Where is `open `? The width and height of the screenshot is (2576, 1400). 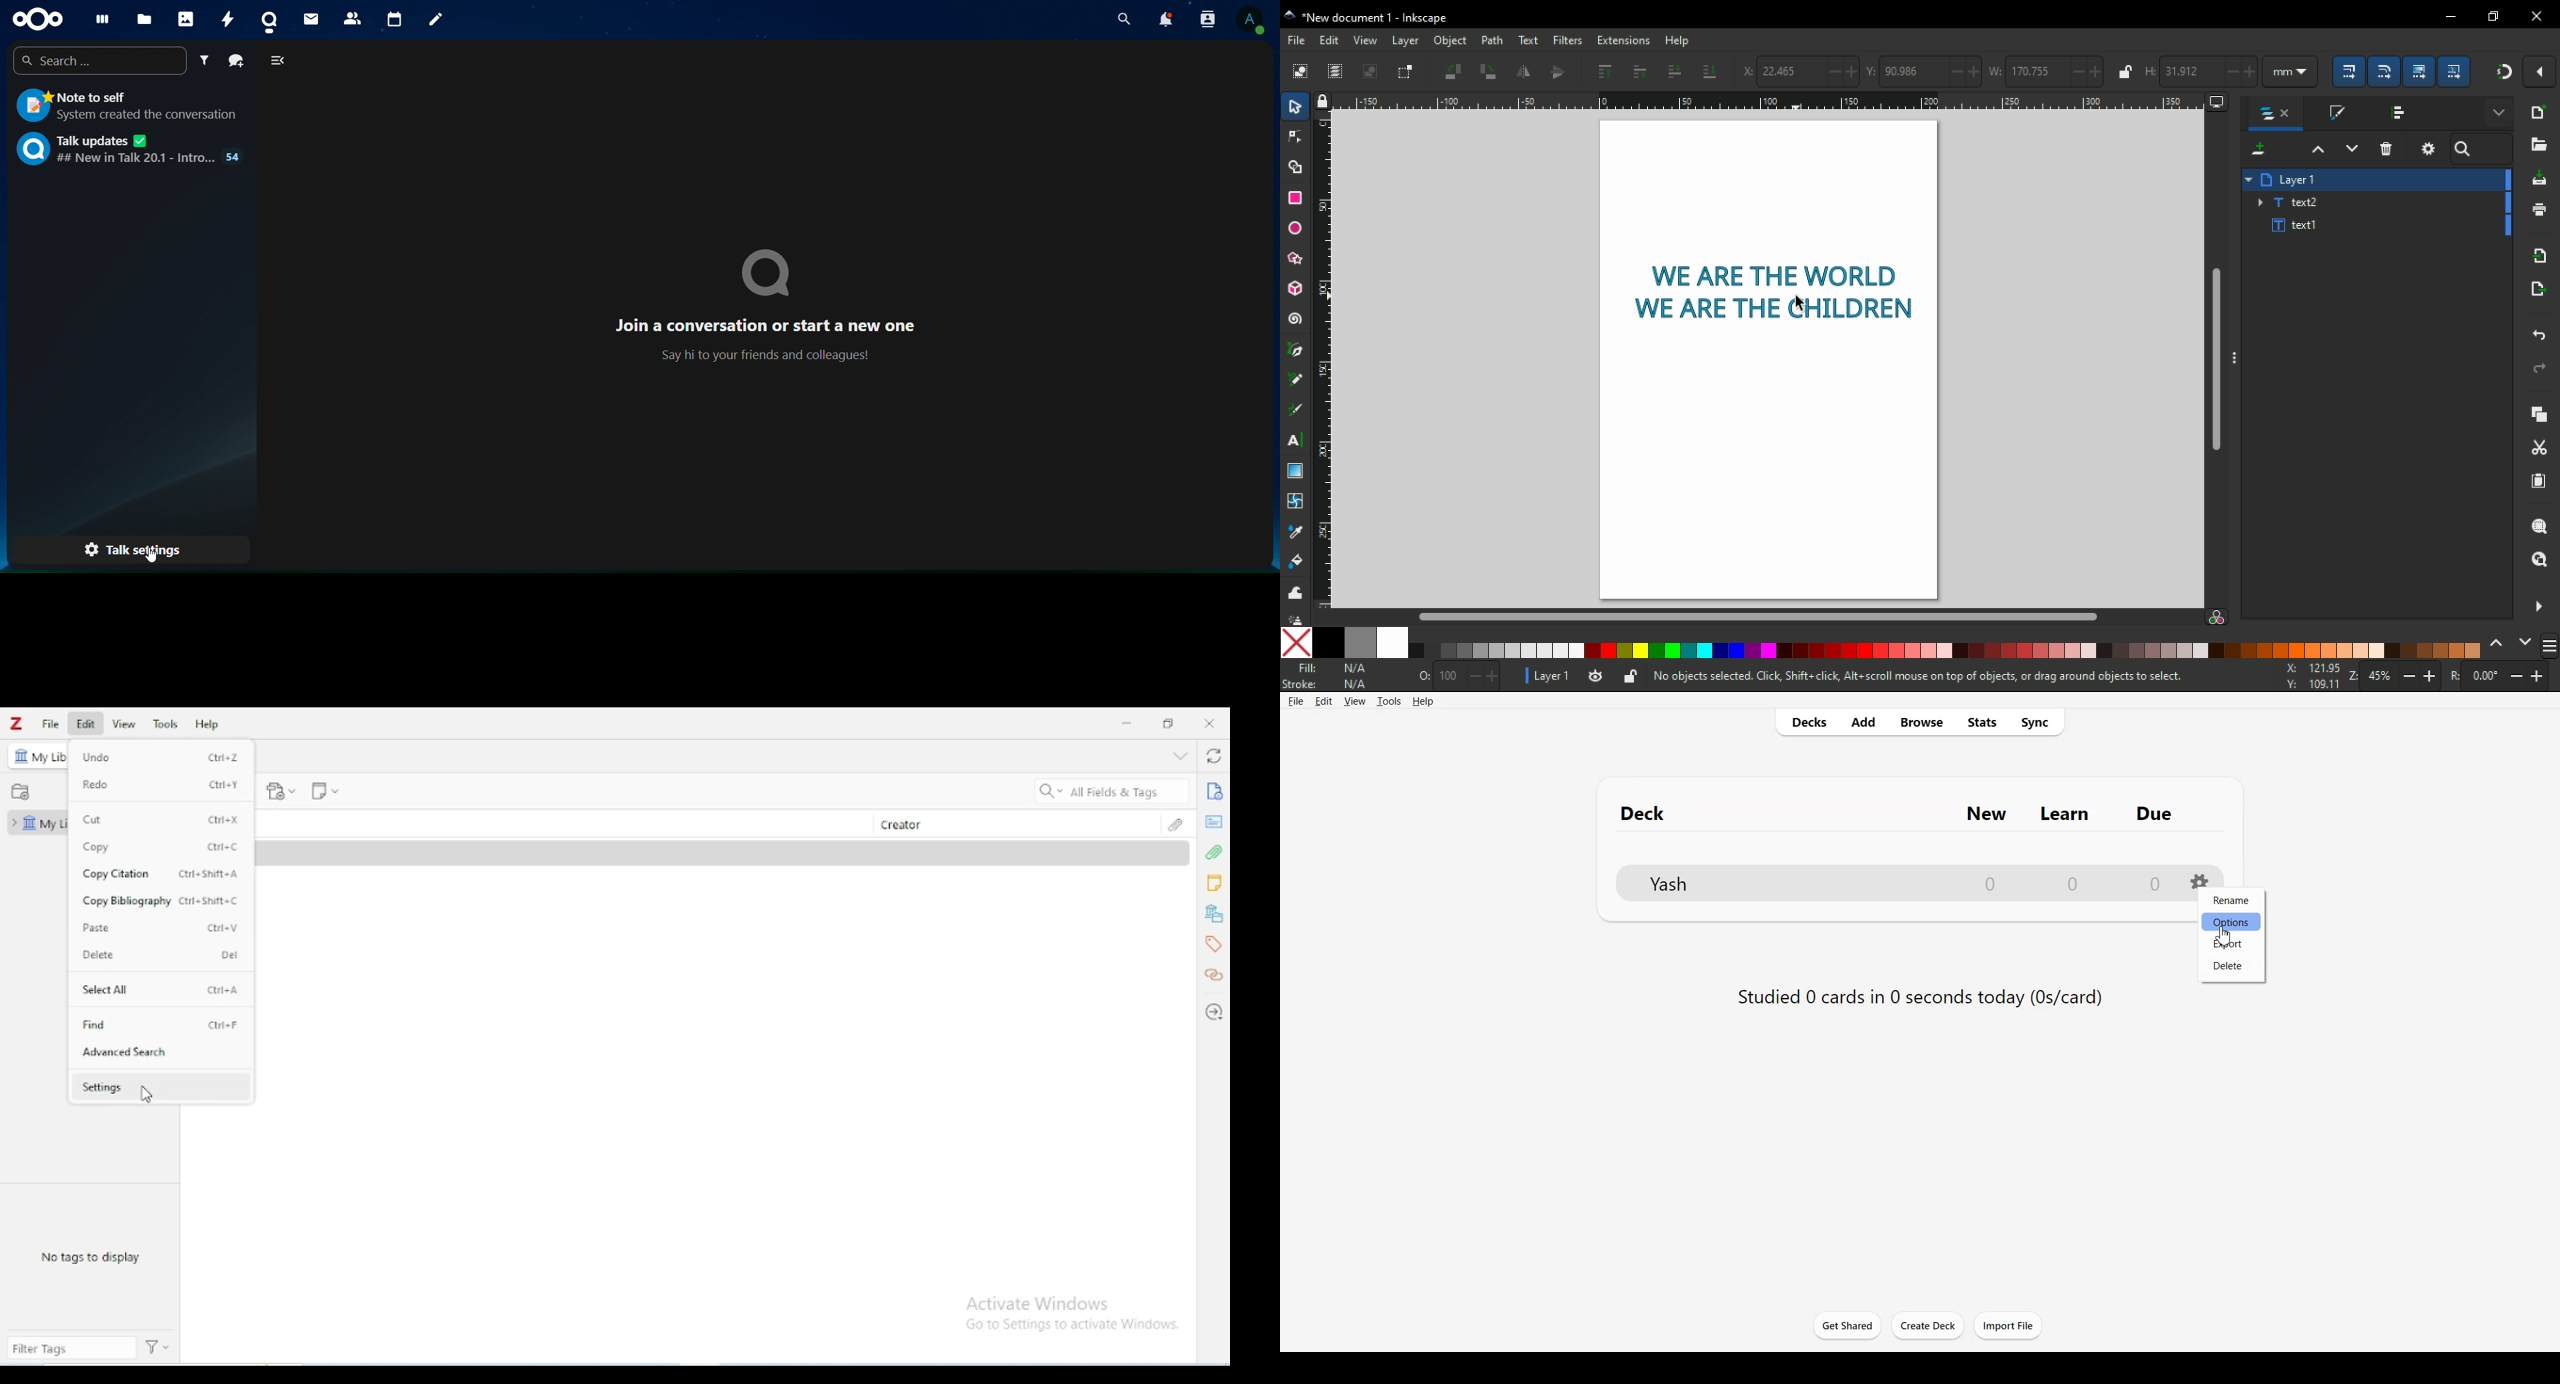 open  is located at coordinates (2540, 144).